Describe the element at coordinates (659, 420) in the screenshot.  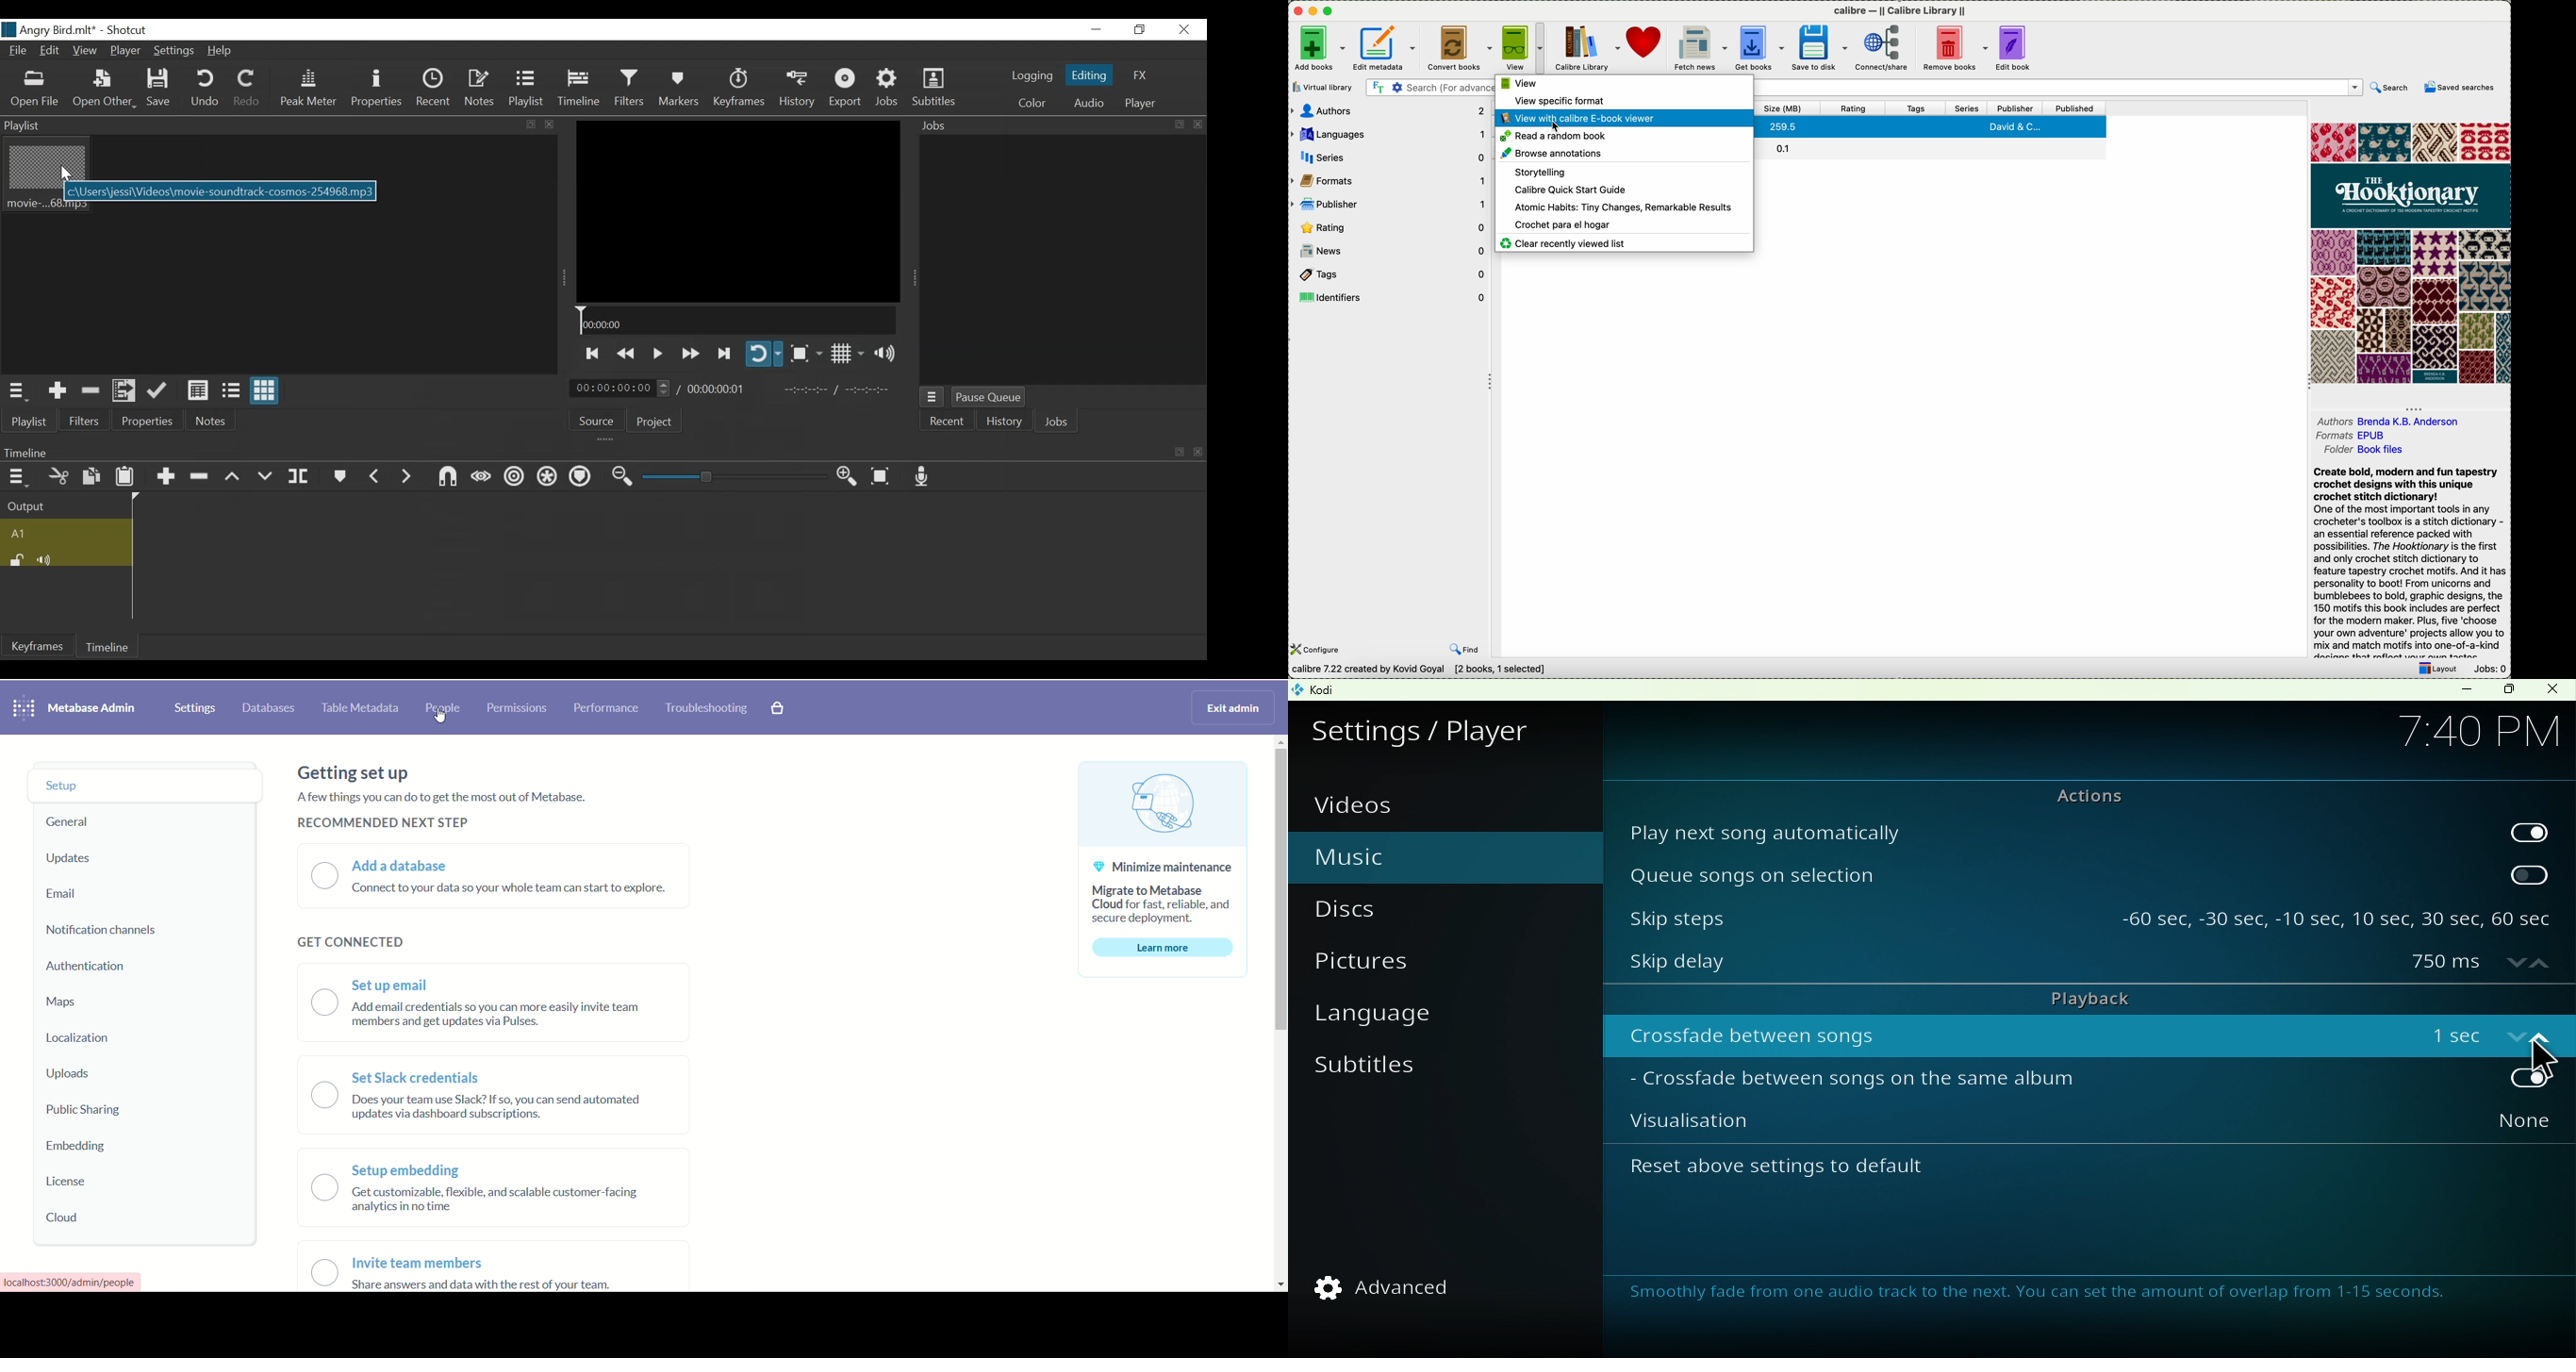
I see `Project` at that location.